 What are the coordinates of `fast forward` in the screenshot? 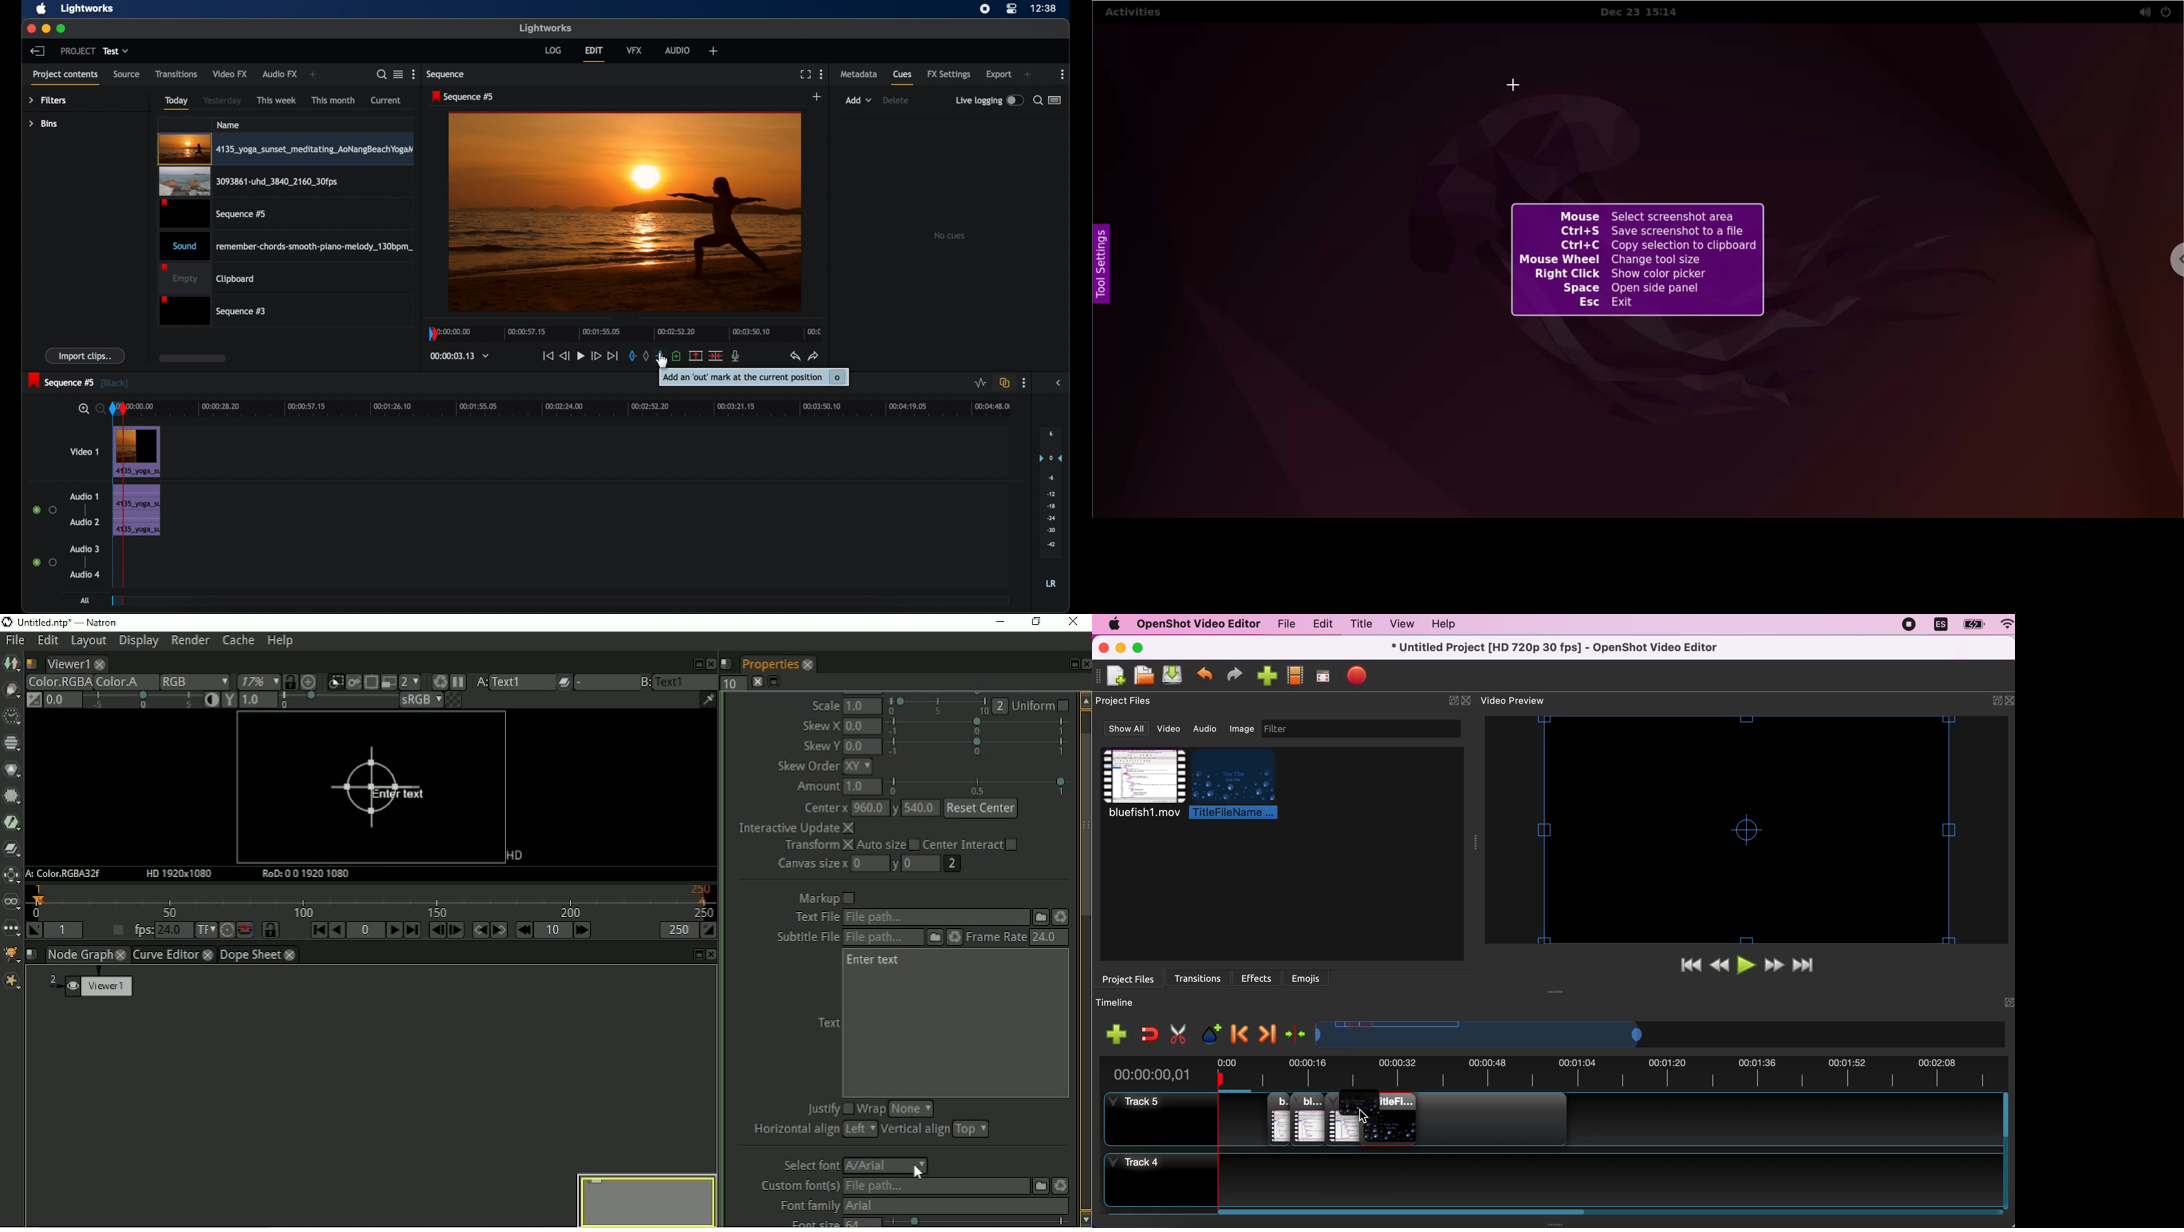 It's located at (596, 356).